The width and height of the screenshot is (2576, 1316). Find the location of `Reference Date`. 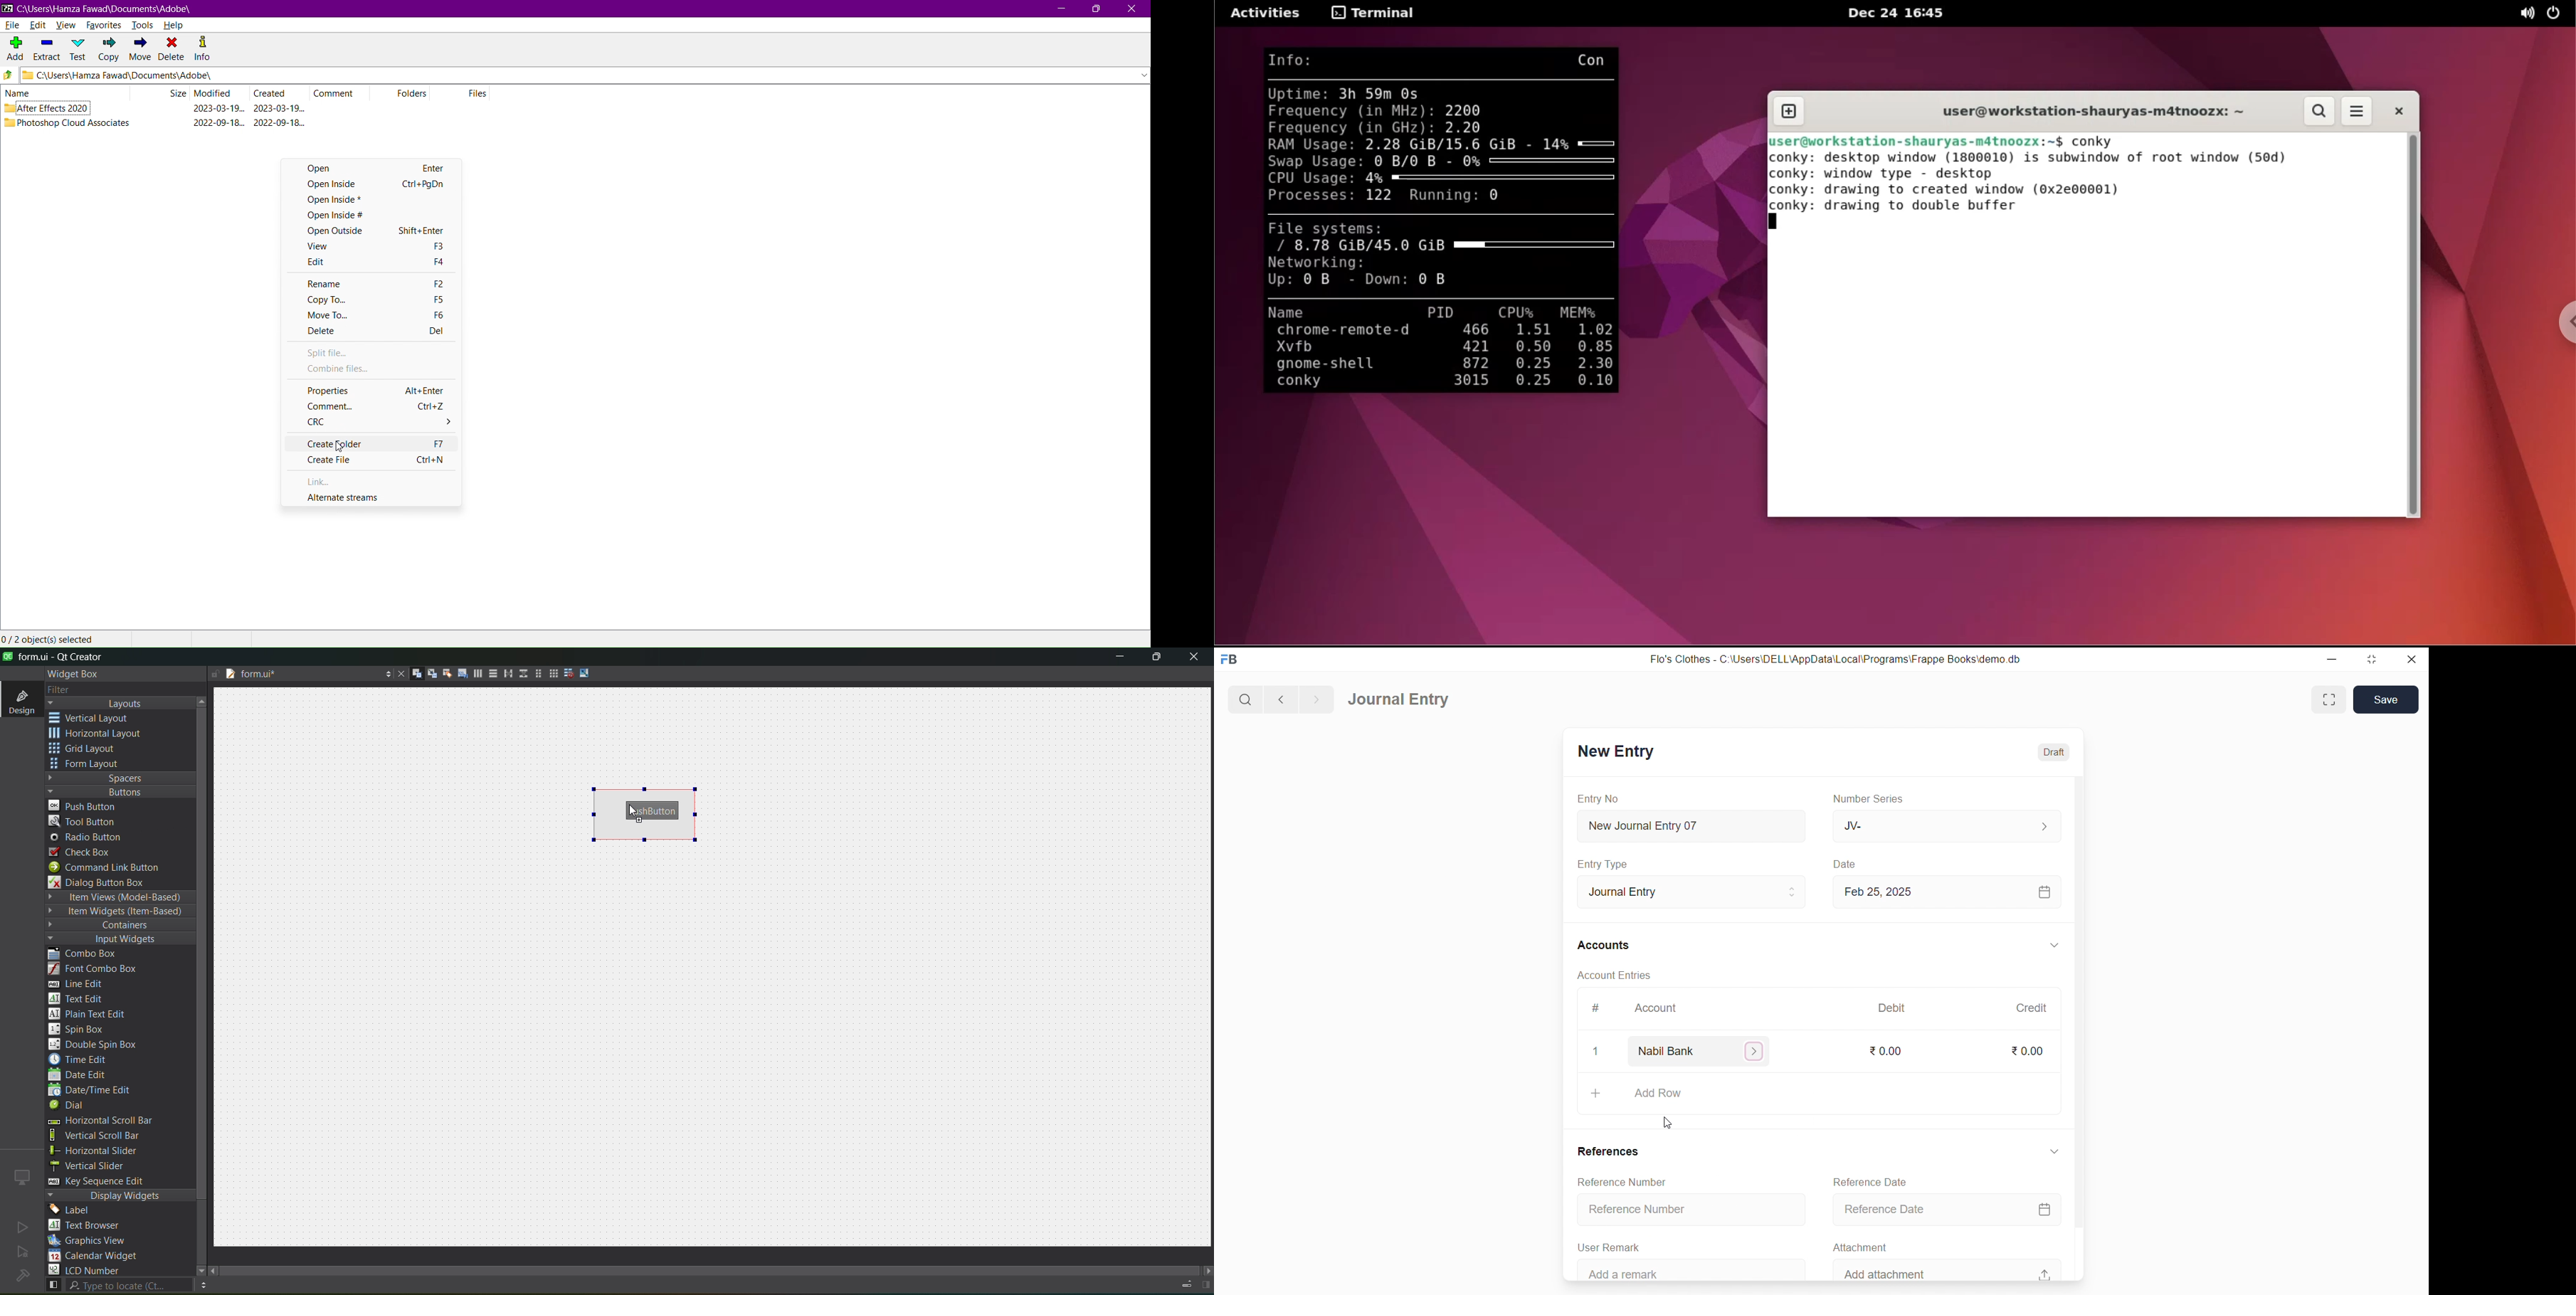

Reference Date is located at coordinates (1872, 1180).